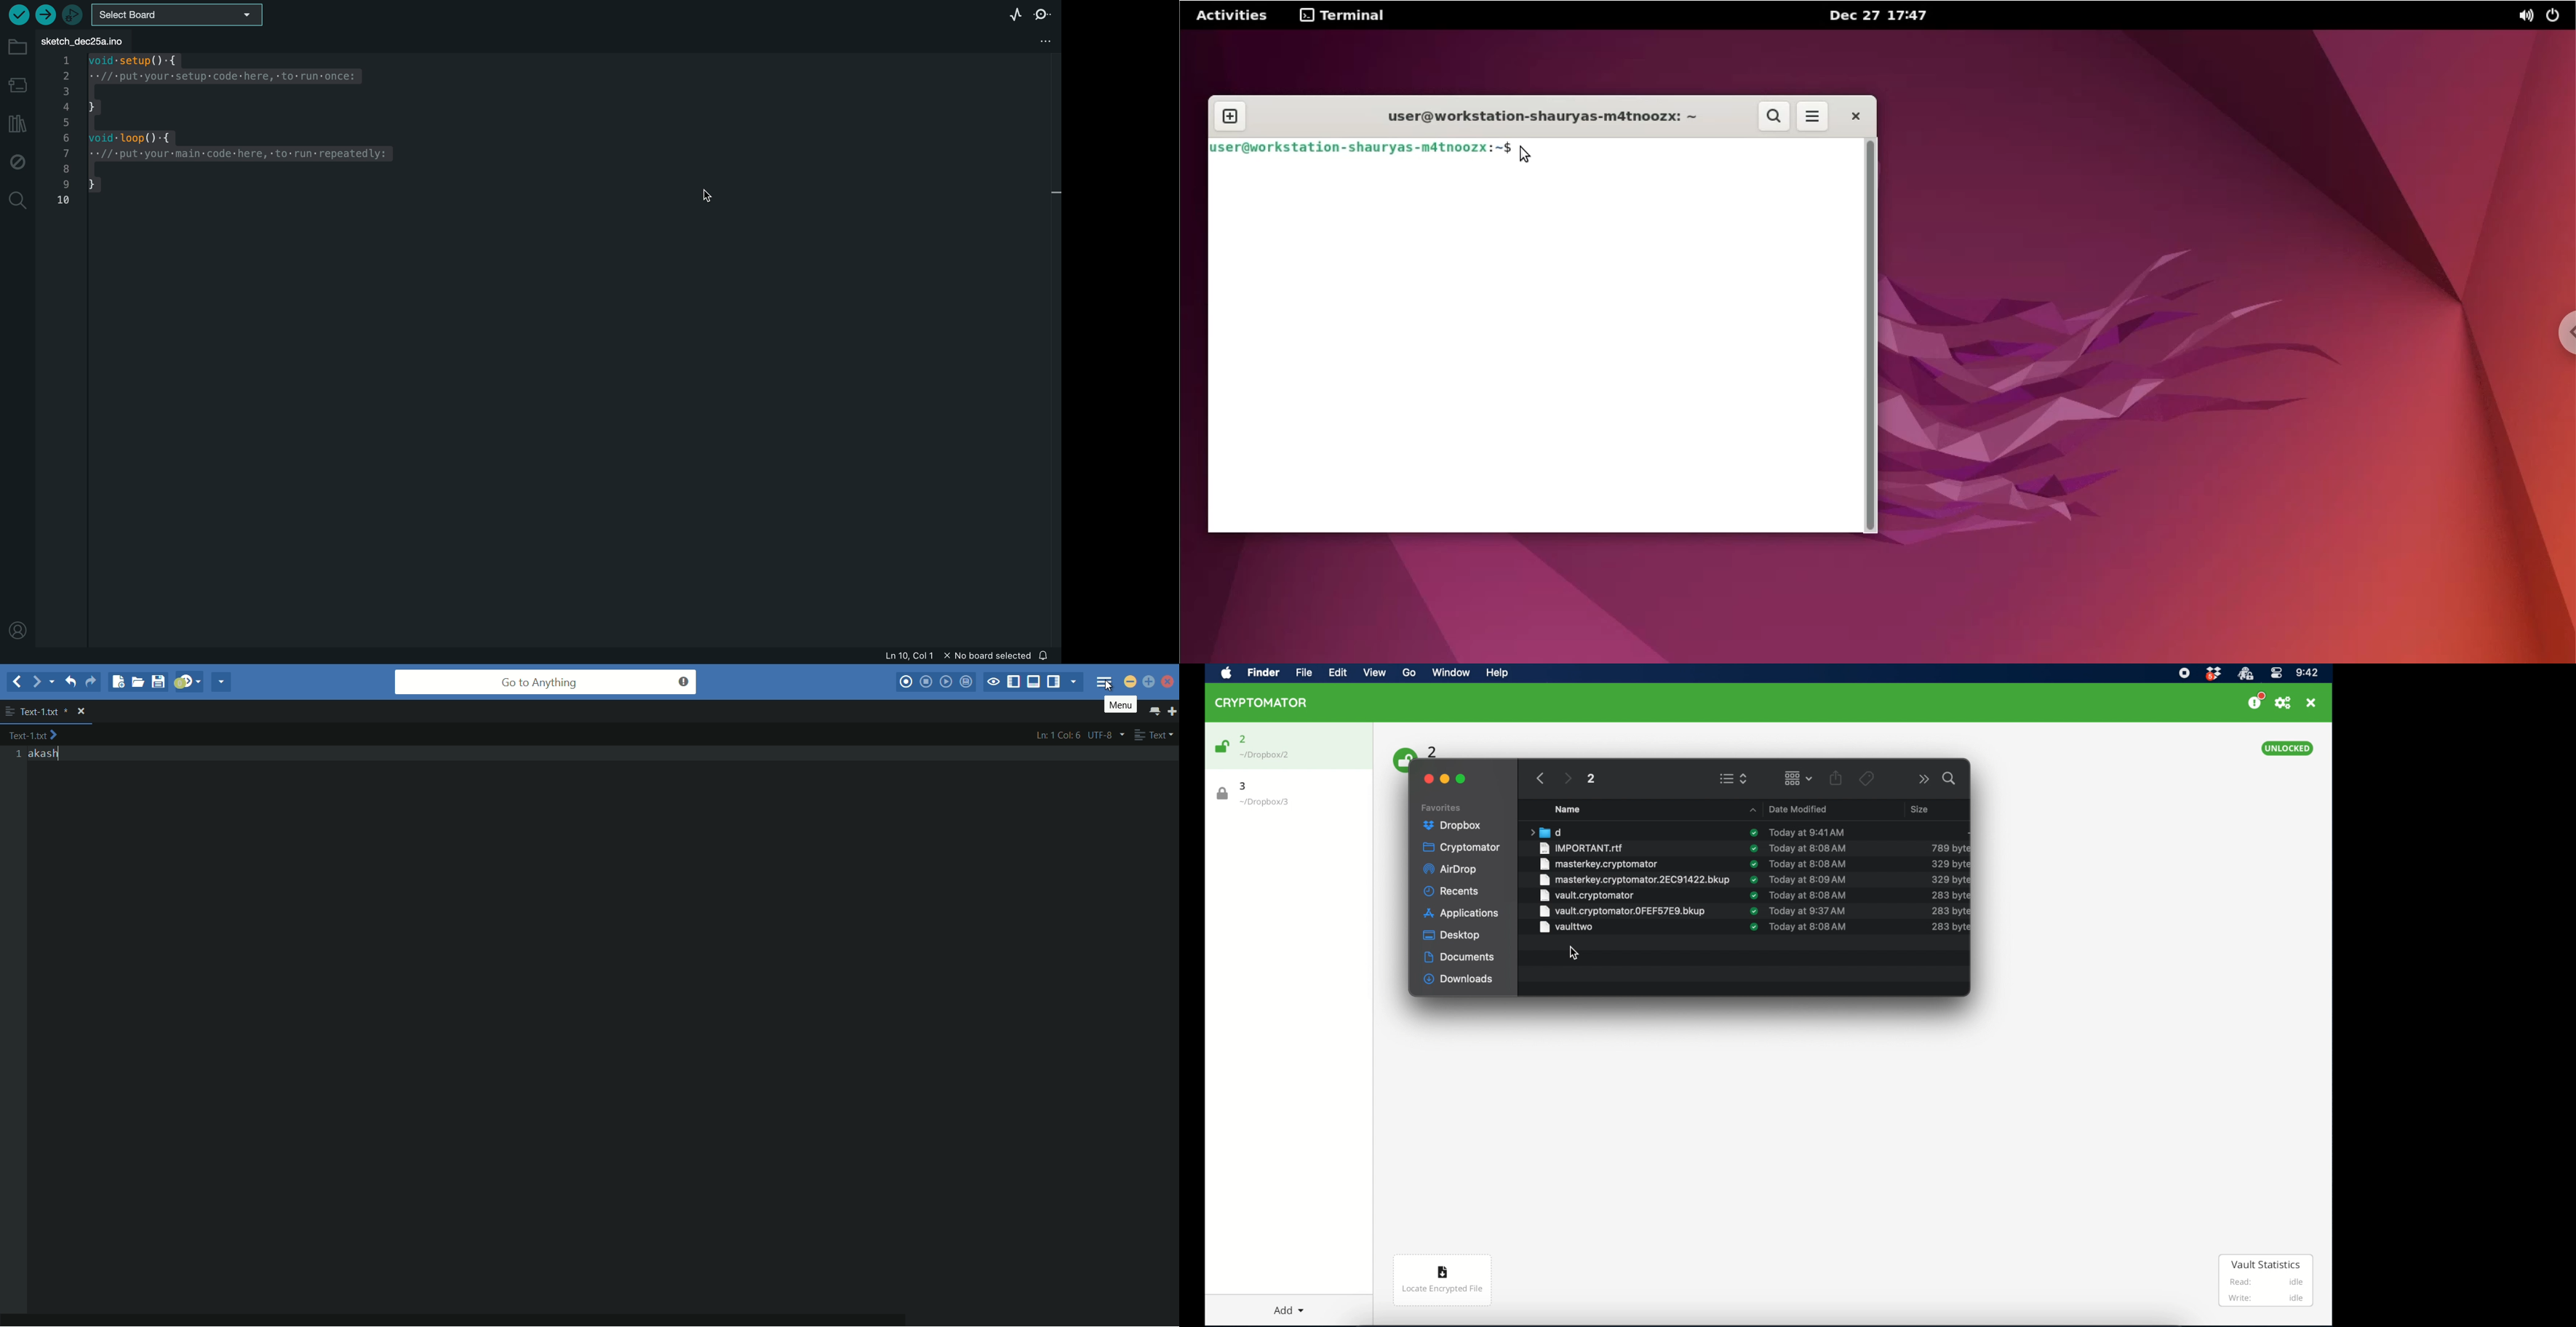 This screenshot has width=2576, height=1344. What do you see at coordinates (1244, 786) in the screenshot?
I see `3` at bounding box center [1244, 786].